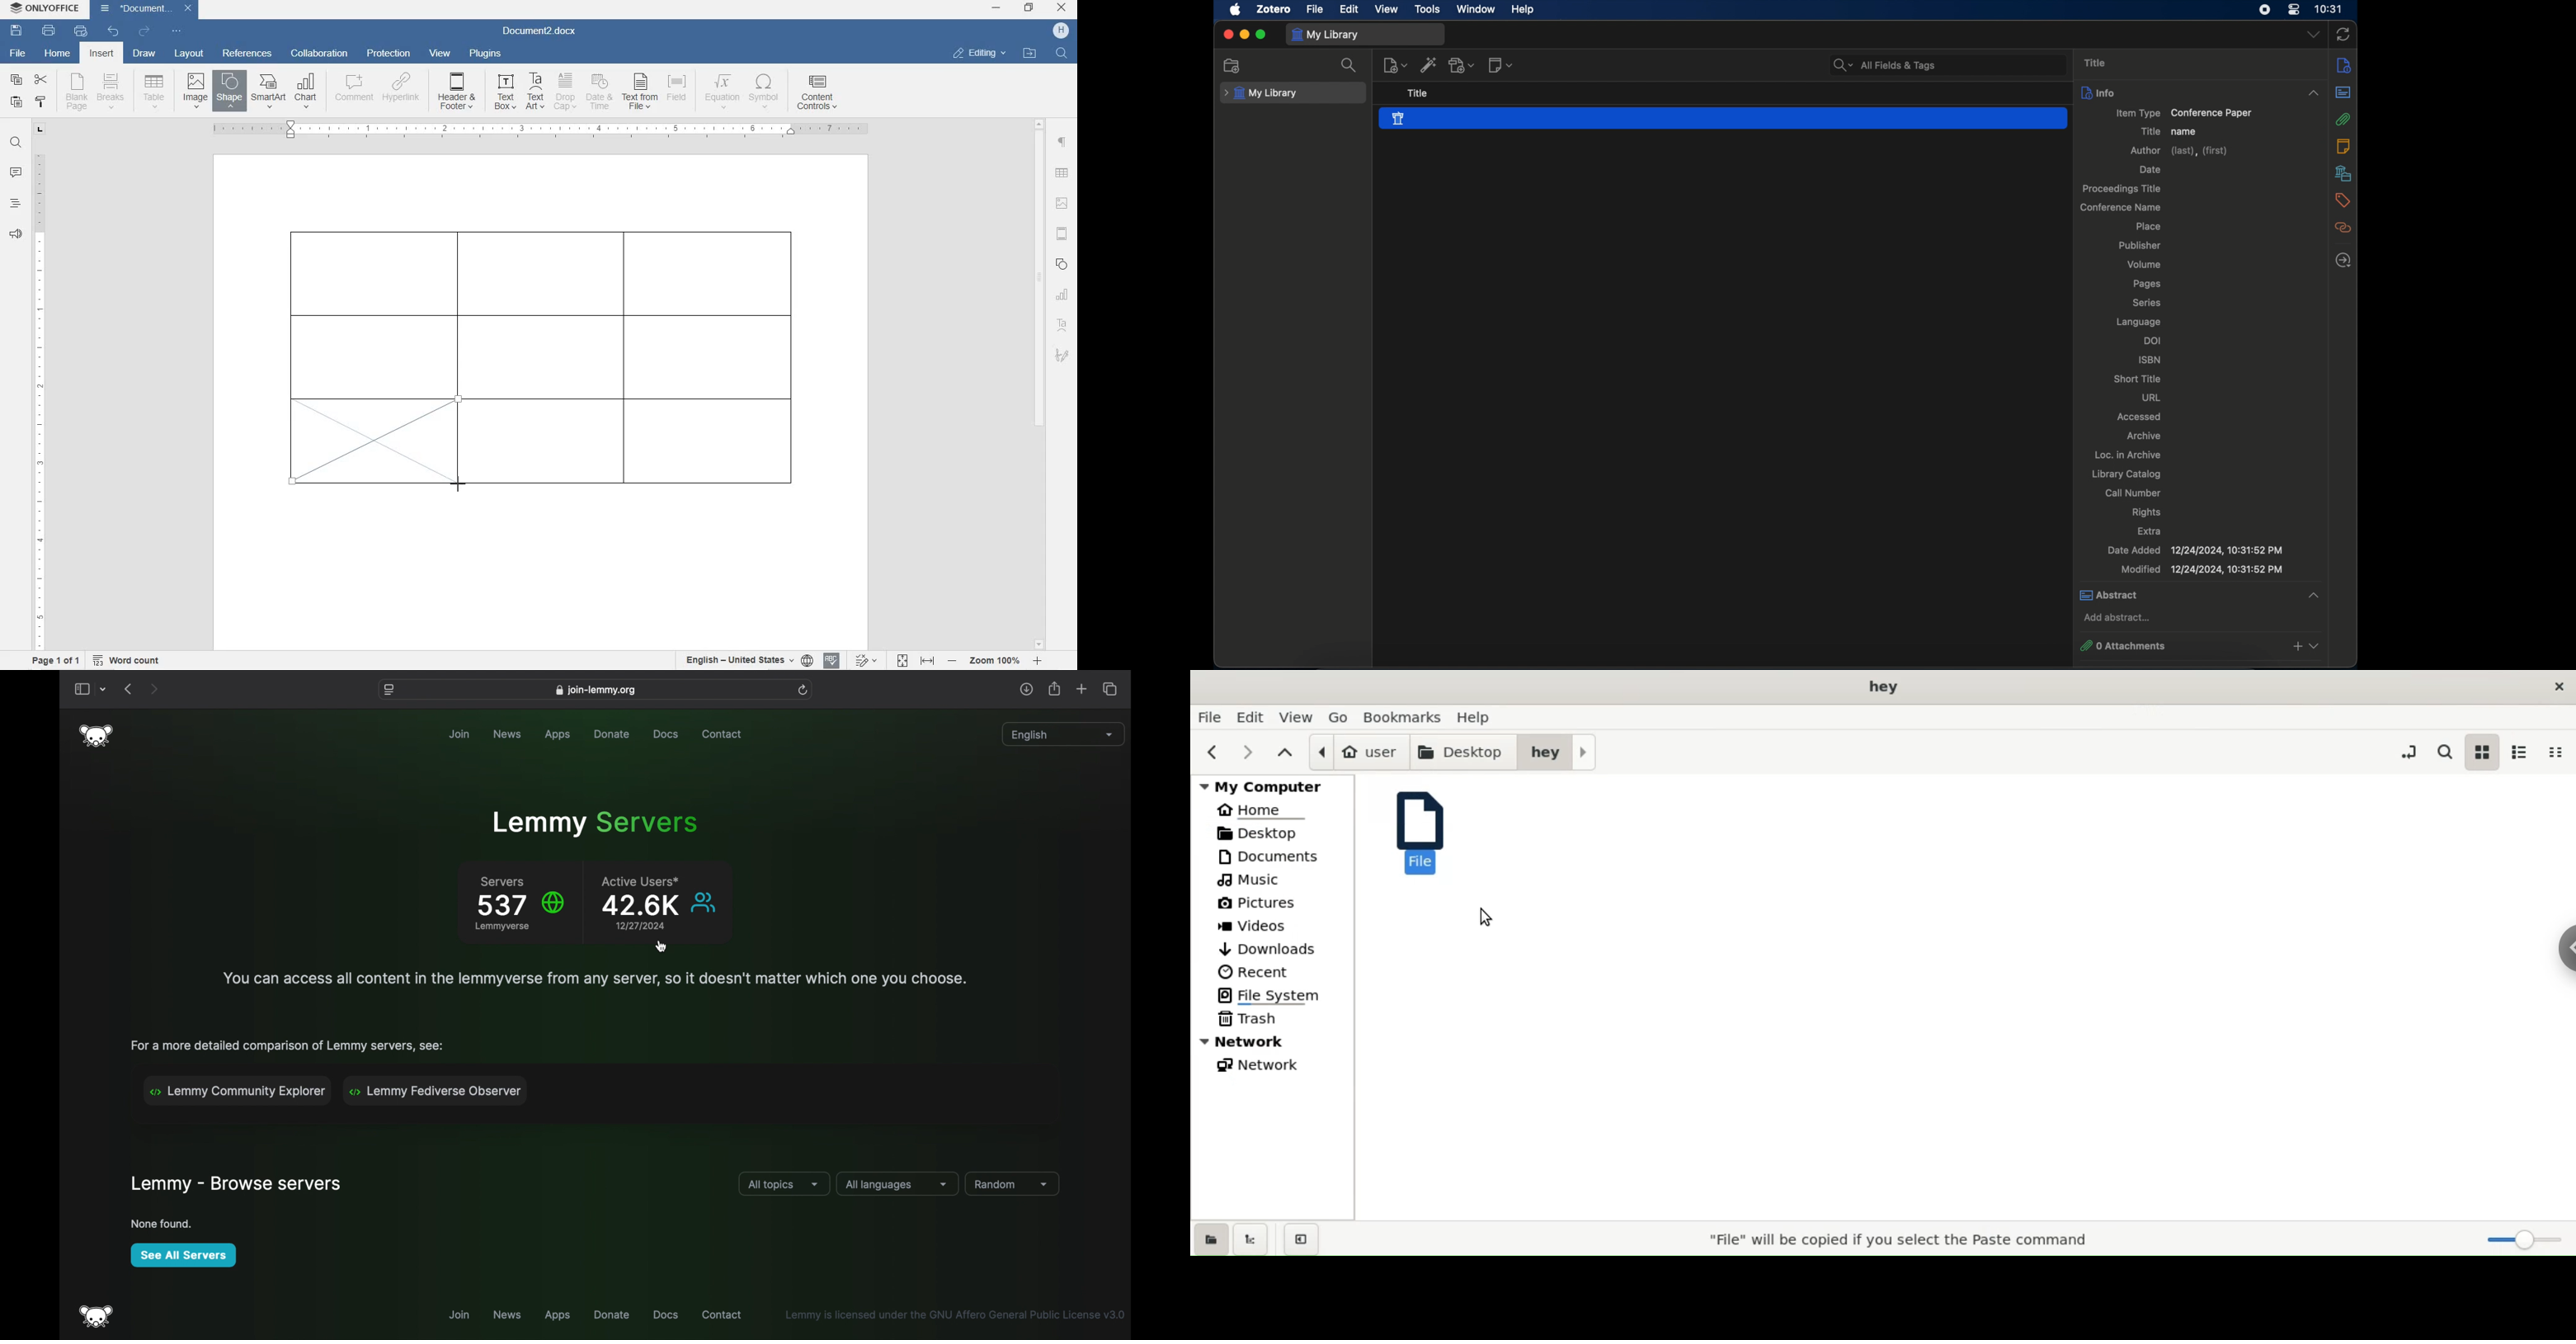 The height and width of the screenshot is (1344, 2576). Describe the element at coordinates (2125, 455) in the screenshot. I see `oc. in archive` at that location.